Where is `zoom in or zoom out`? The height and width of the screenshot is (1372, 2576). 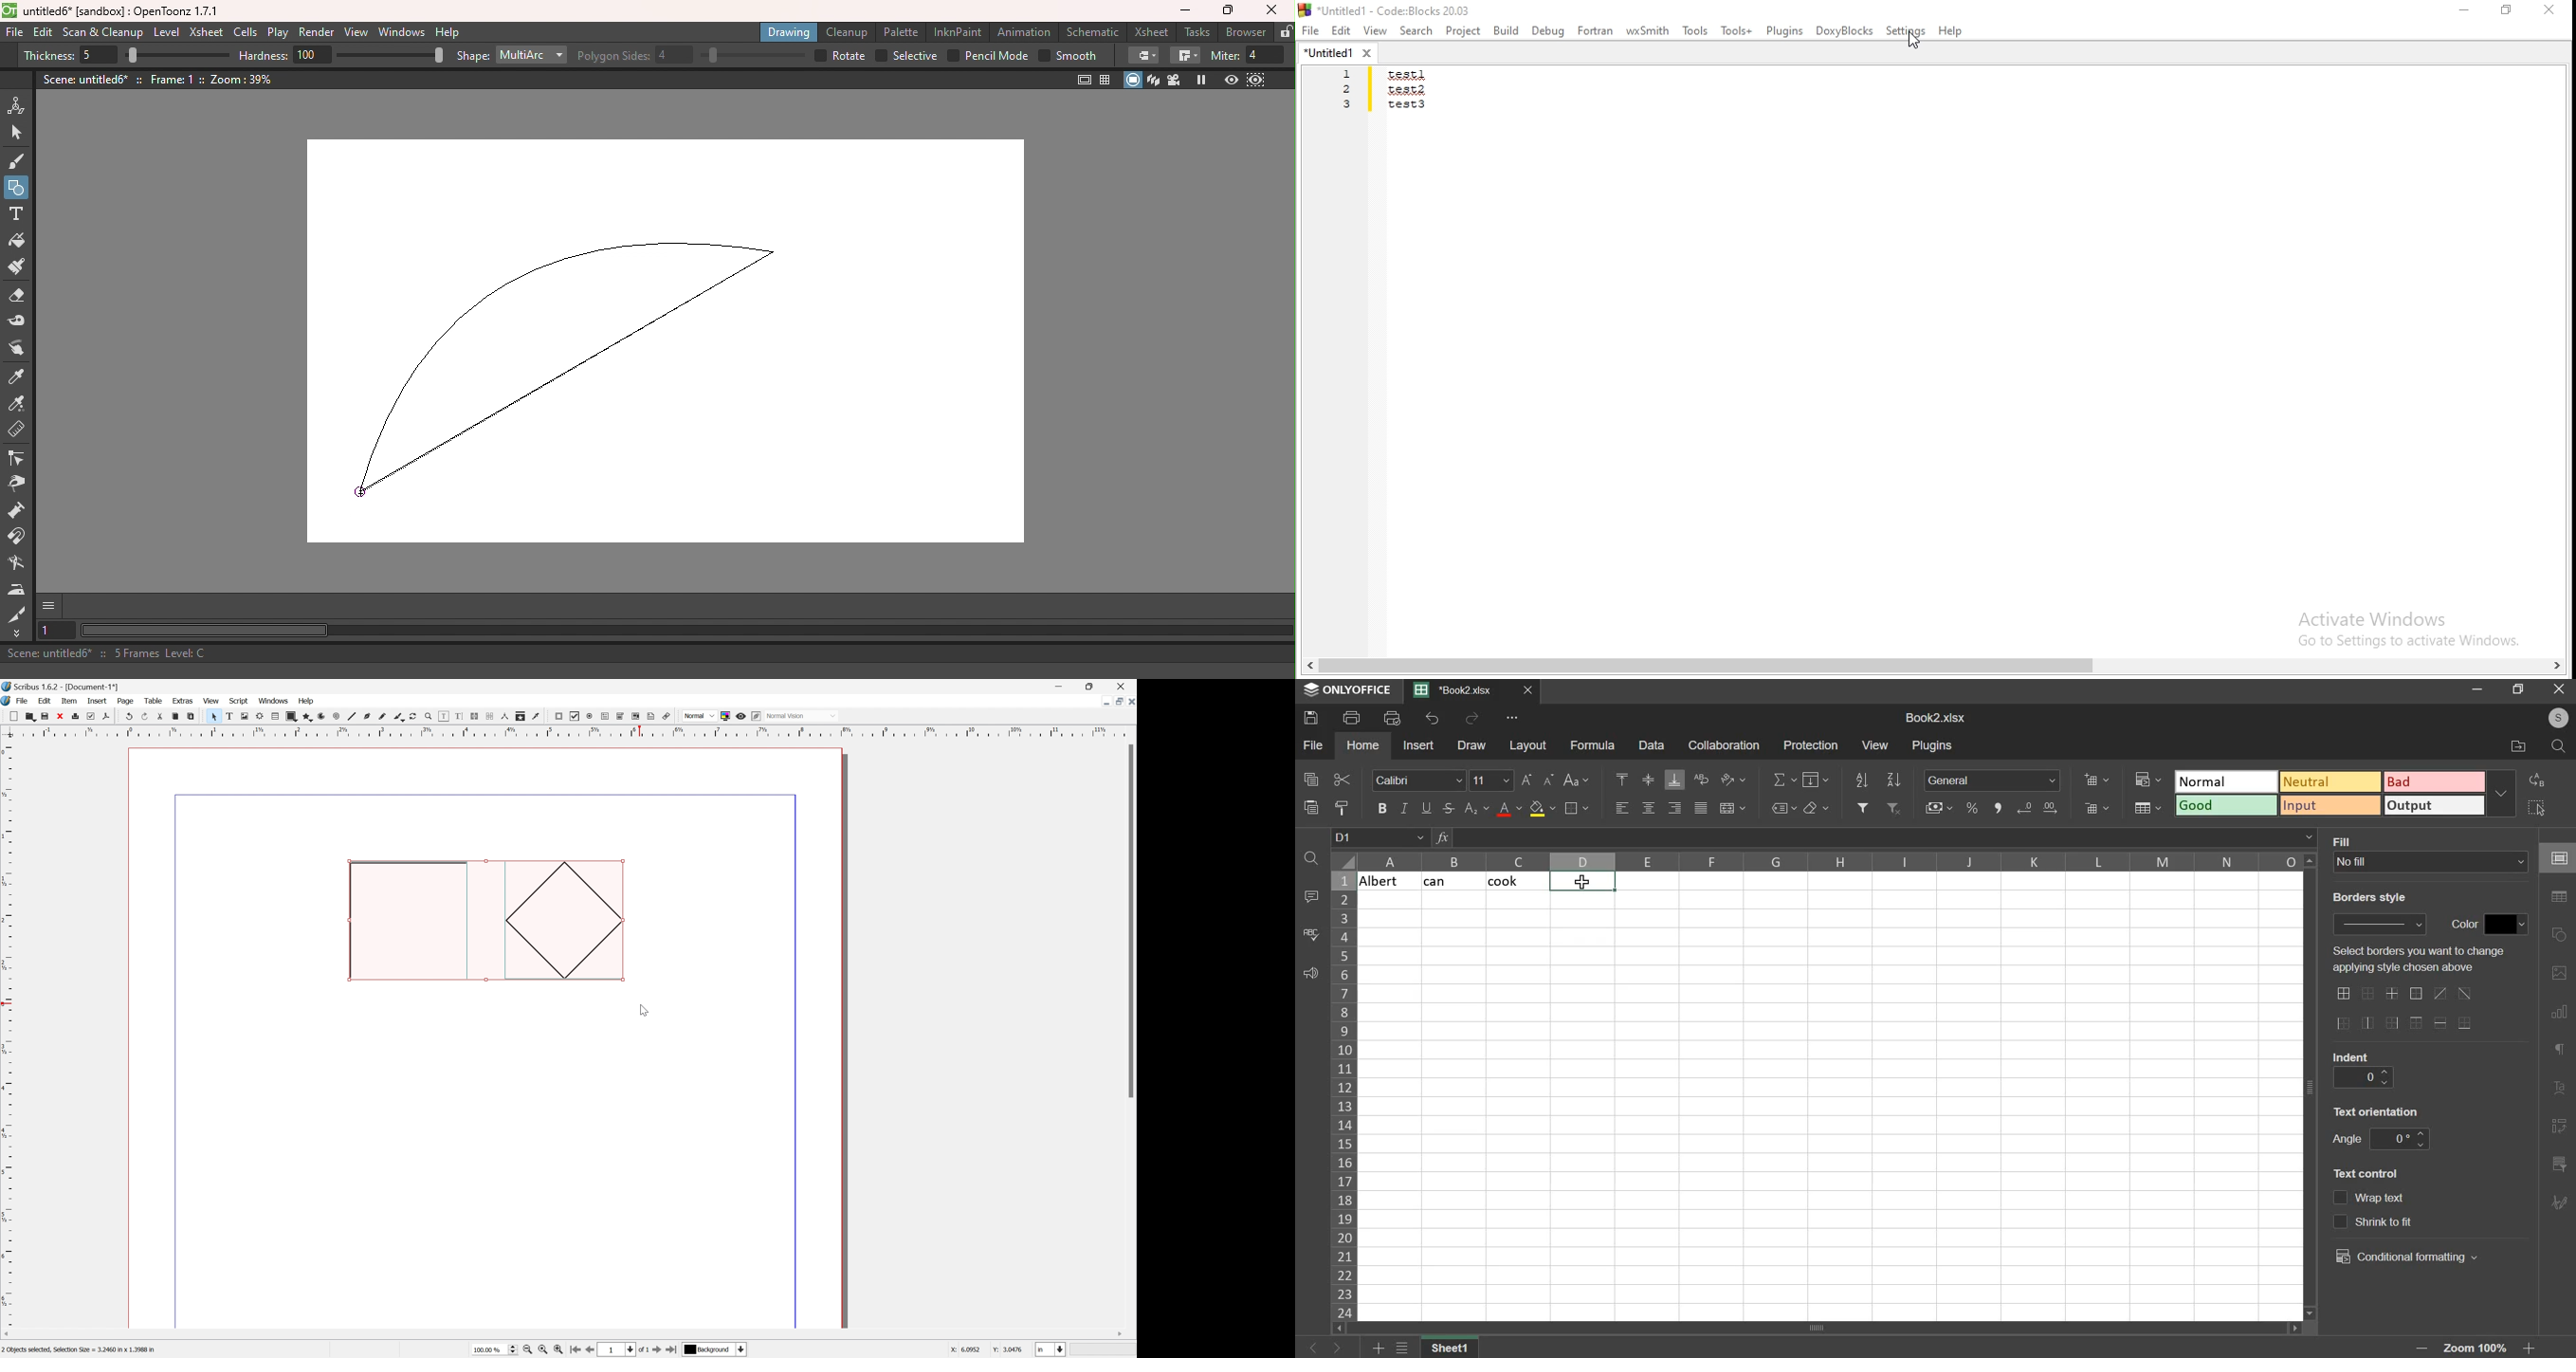 zoom in or zoom out is located at coordinates (426, 716).